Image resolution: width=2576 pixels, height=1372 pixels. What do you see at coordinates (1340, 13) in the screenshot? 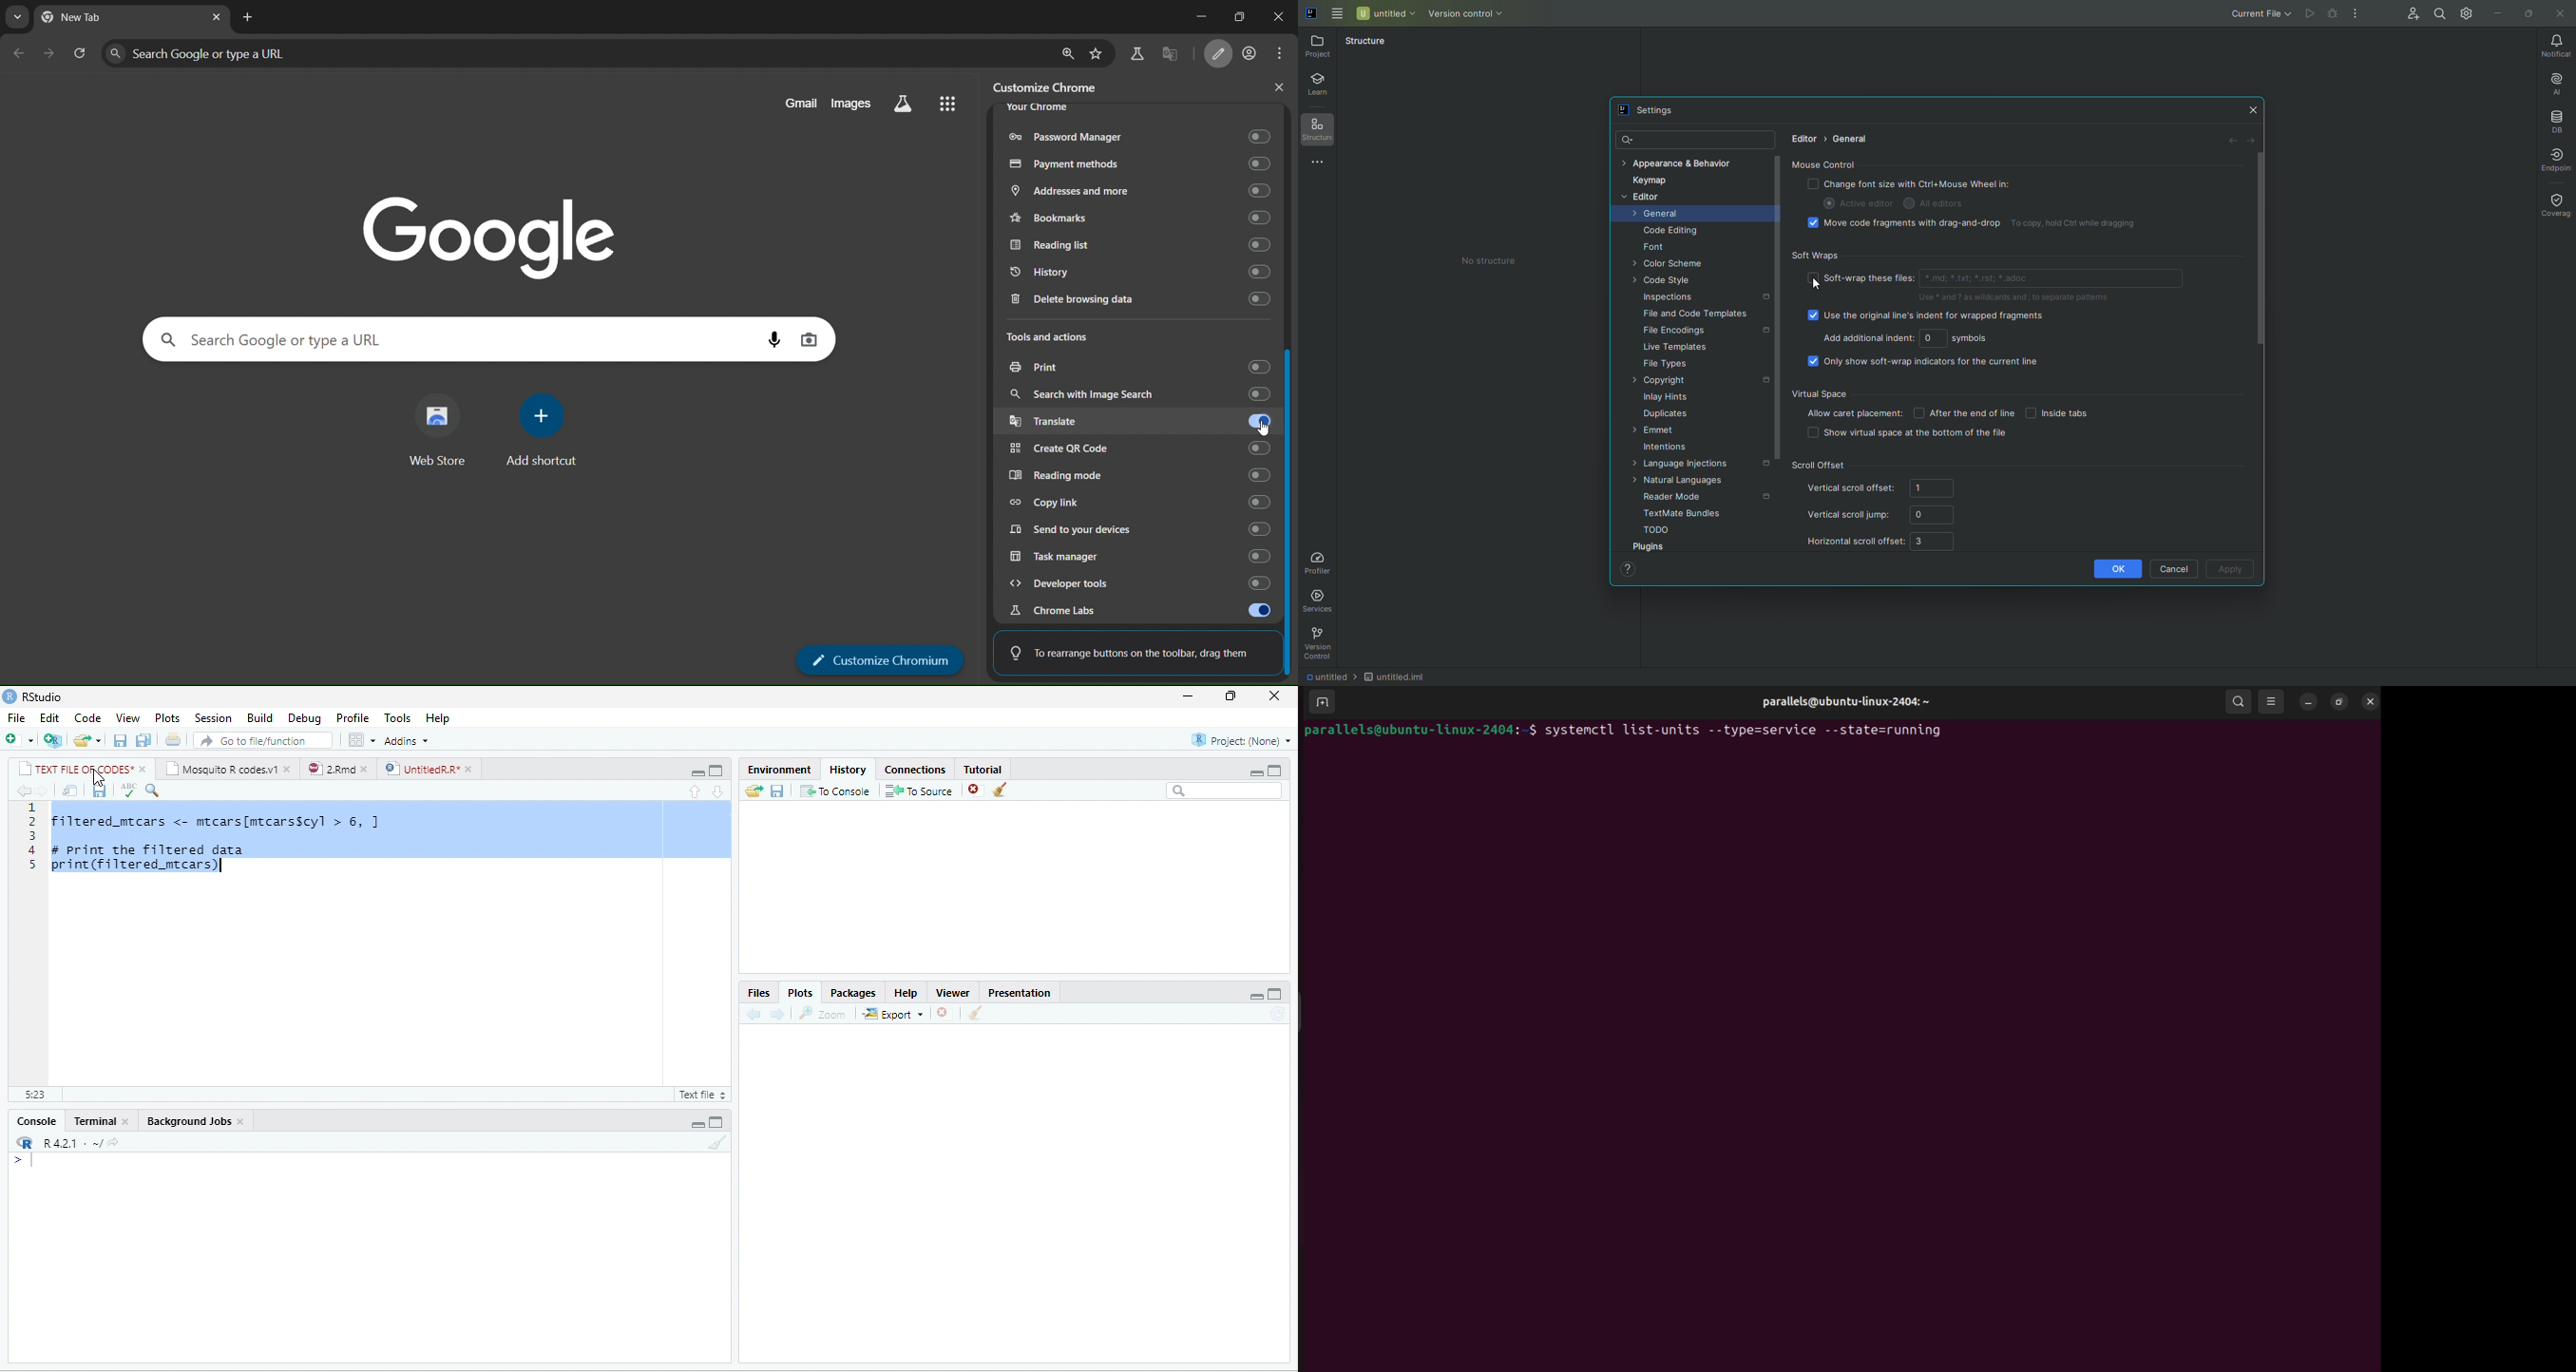
I see `Main Menu` at bounding box center [1340, 13].